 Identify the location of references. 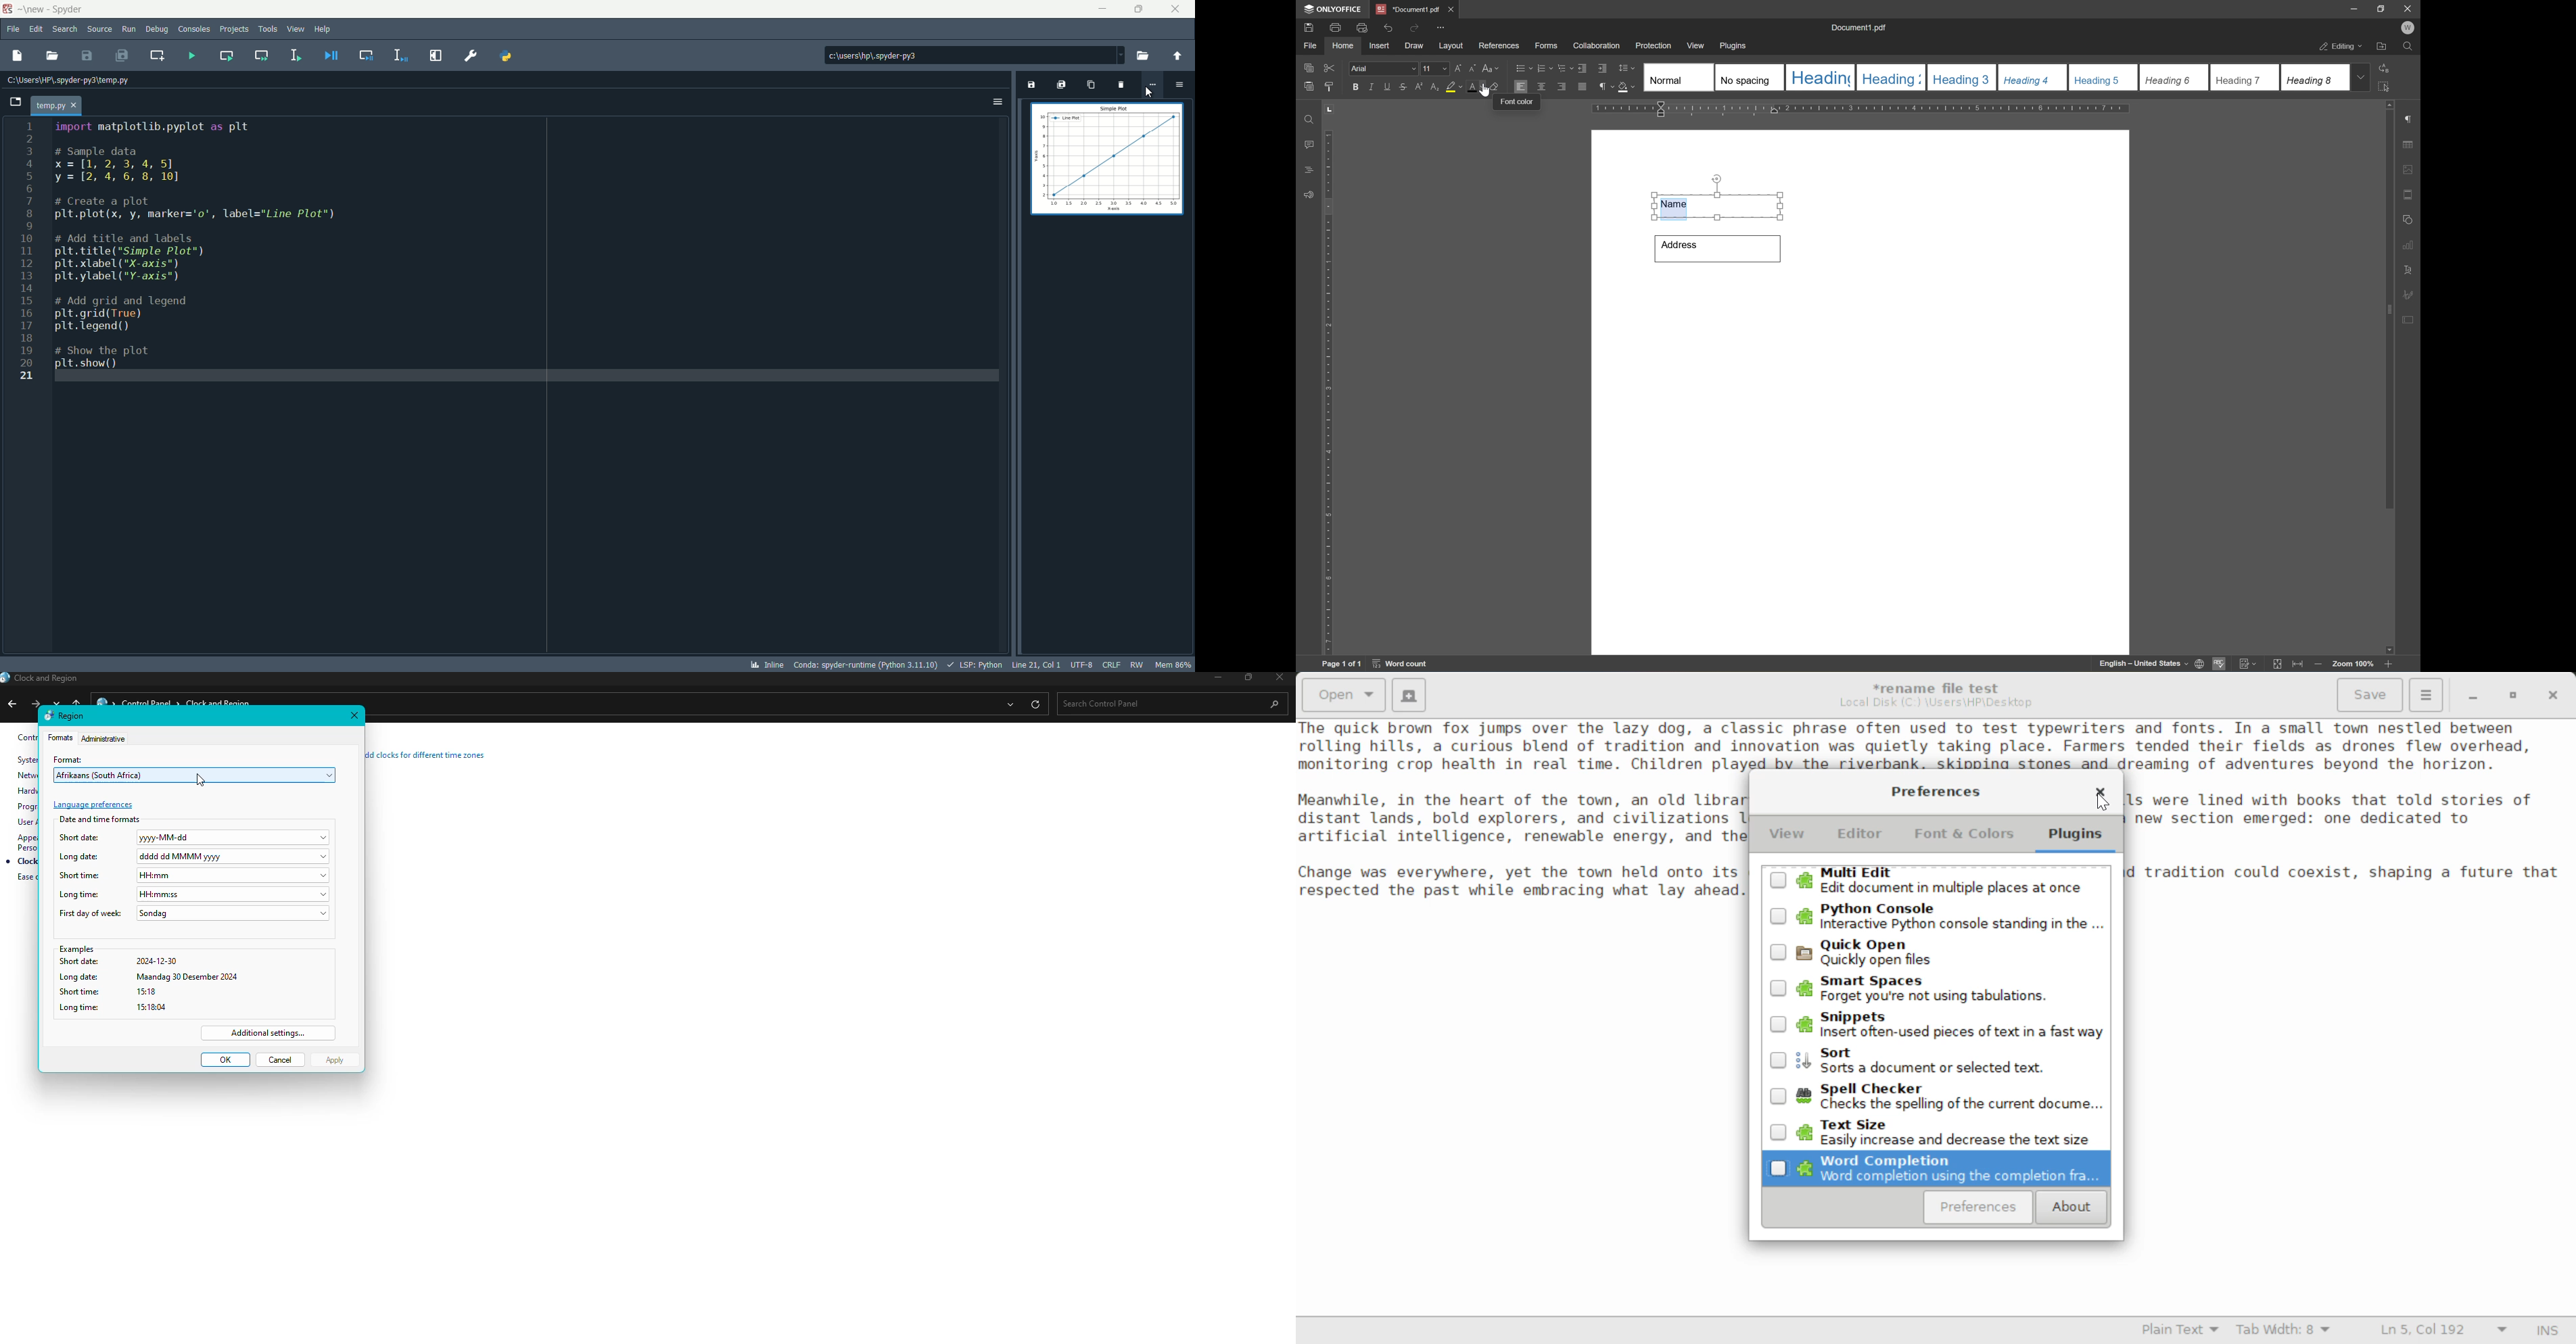
(1498, 45).